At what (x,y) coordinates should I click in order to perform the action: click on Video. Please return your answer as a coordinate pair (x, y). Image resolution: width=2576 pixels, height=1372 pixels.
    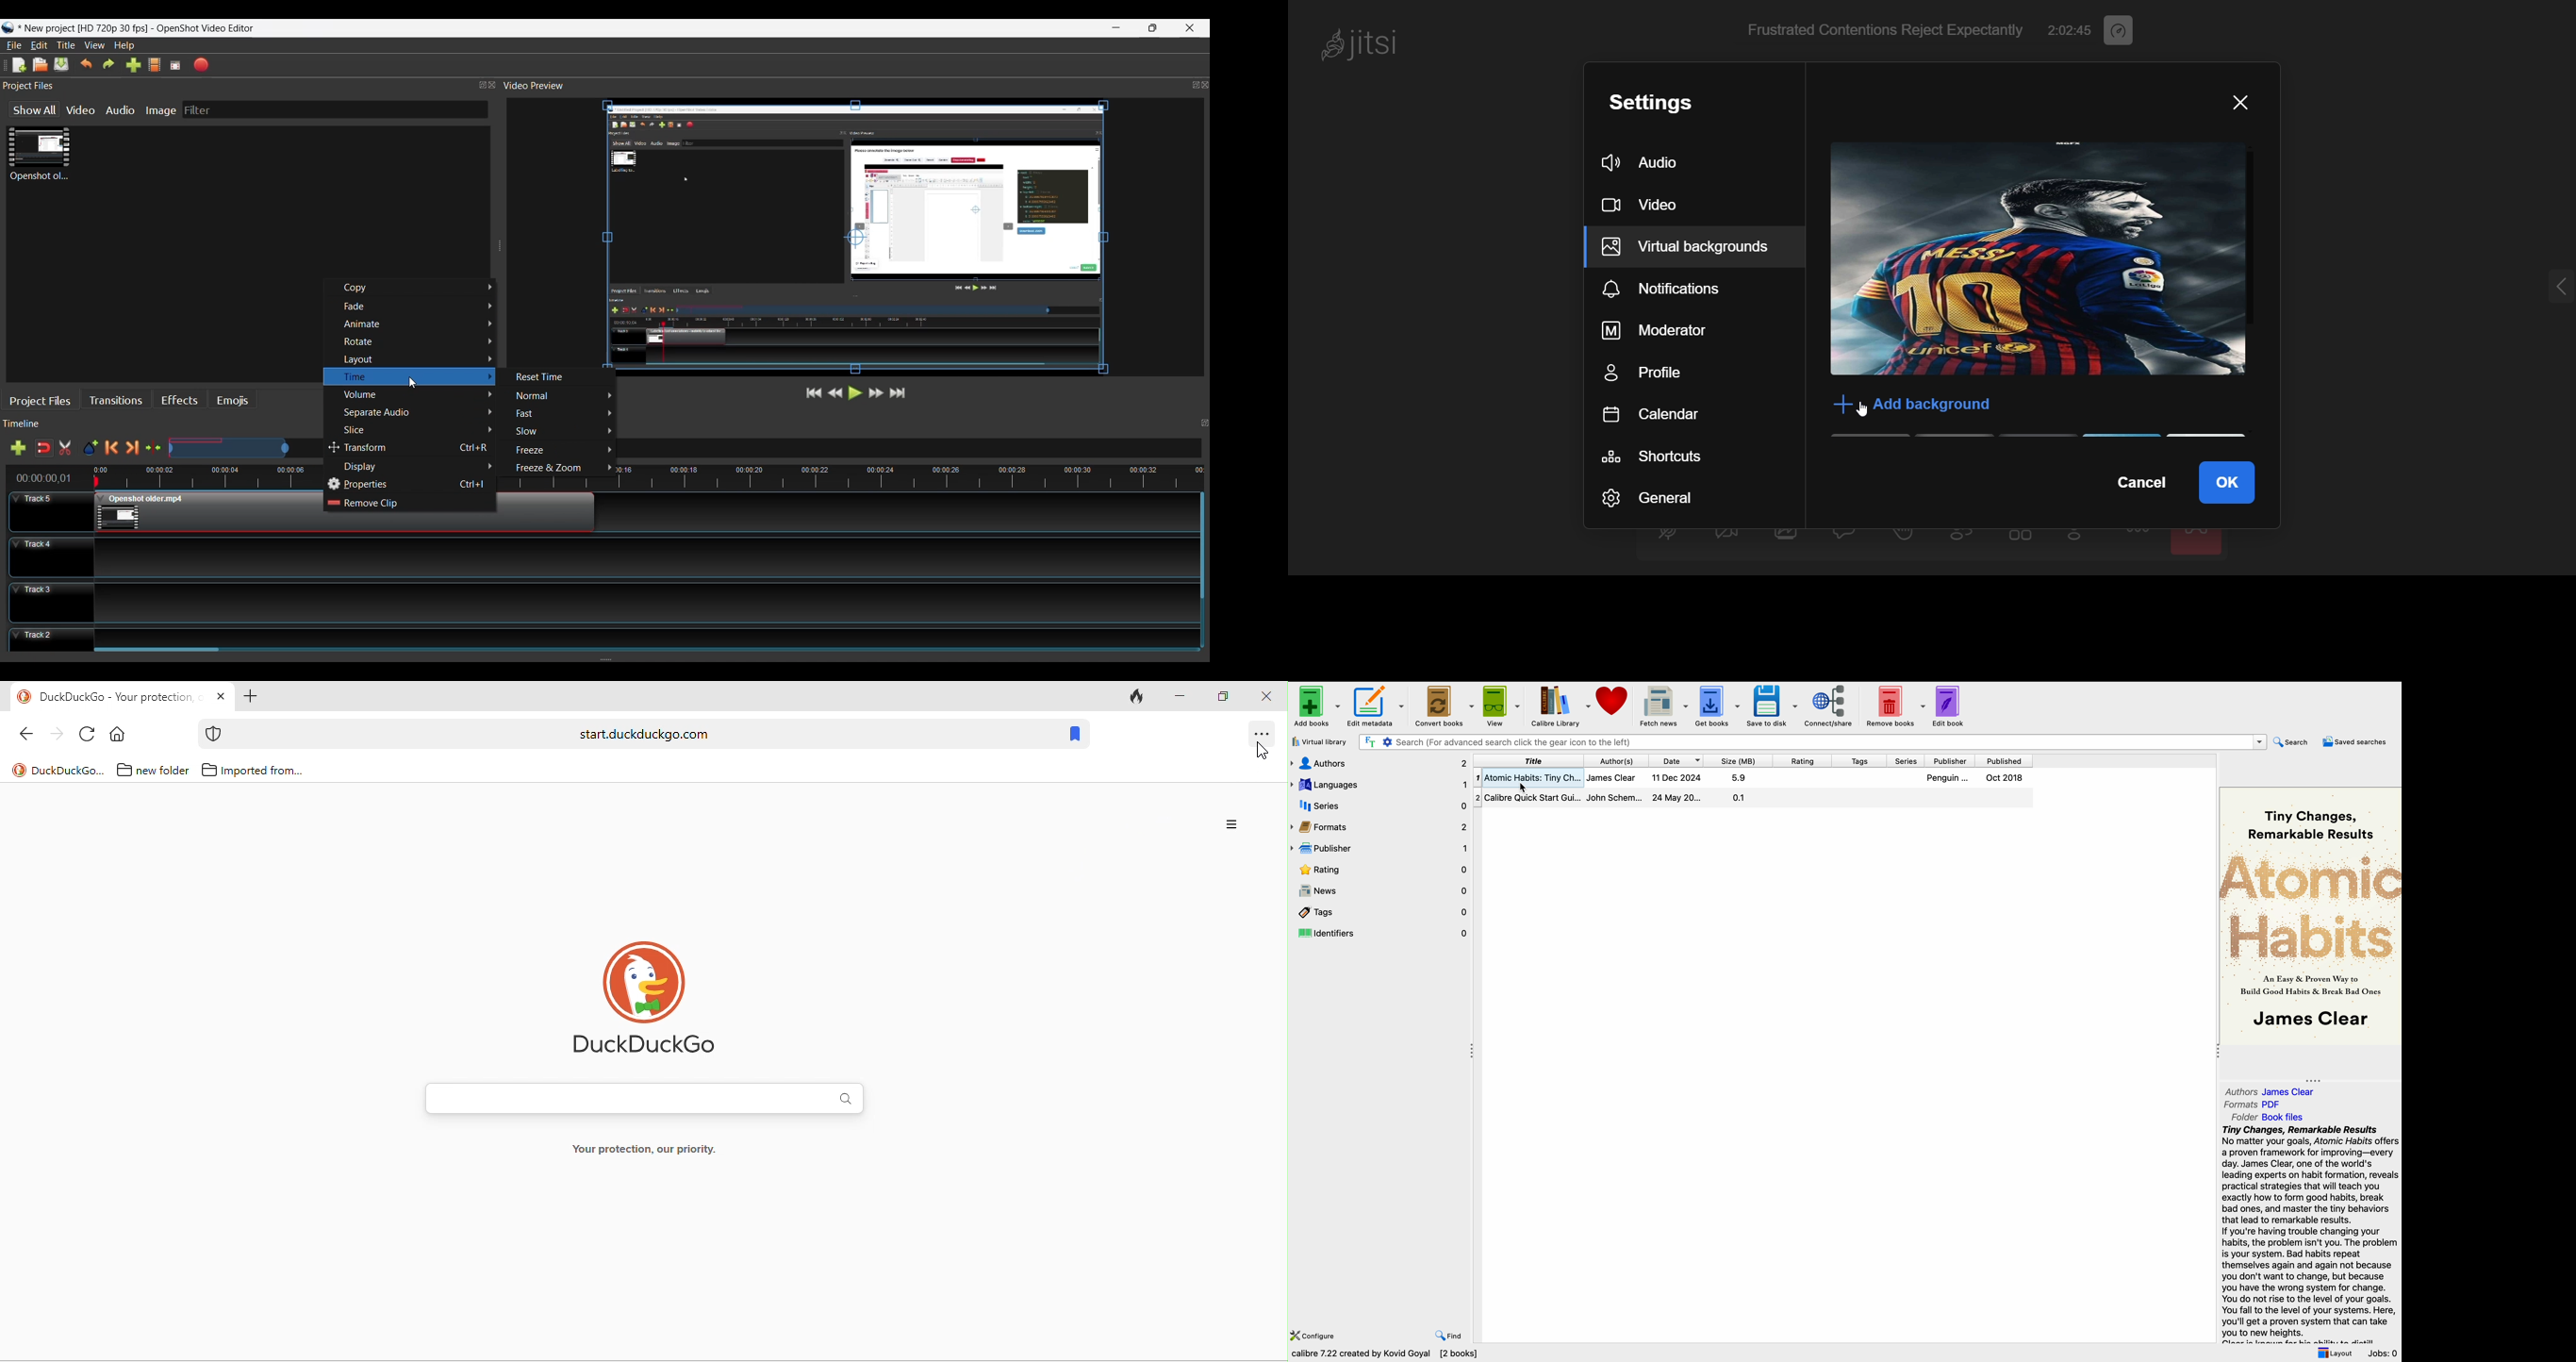
    Looking at the image, I should click on (81, 110).